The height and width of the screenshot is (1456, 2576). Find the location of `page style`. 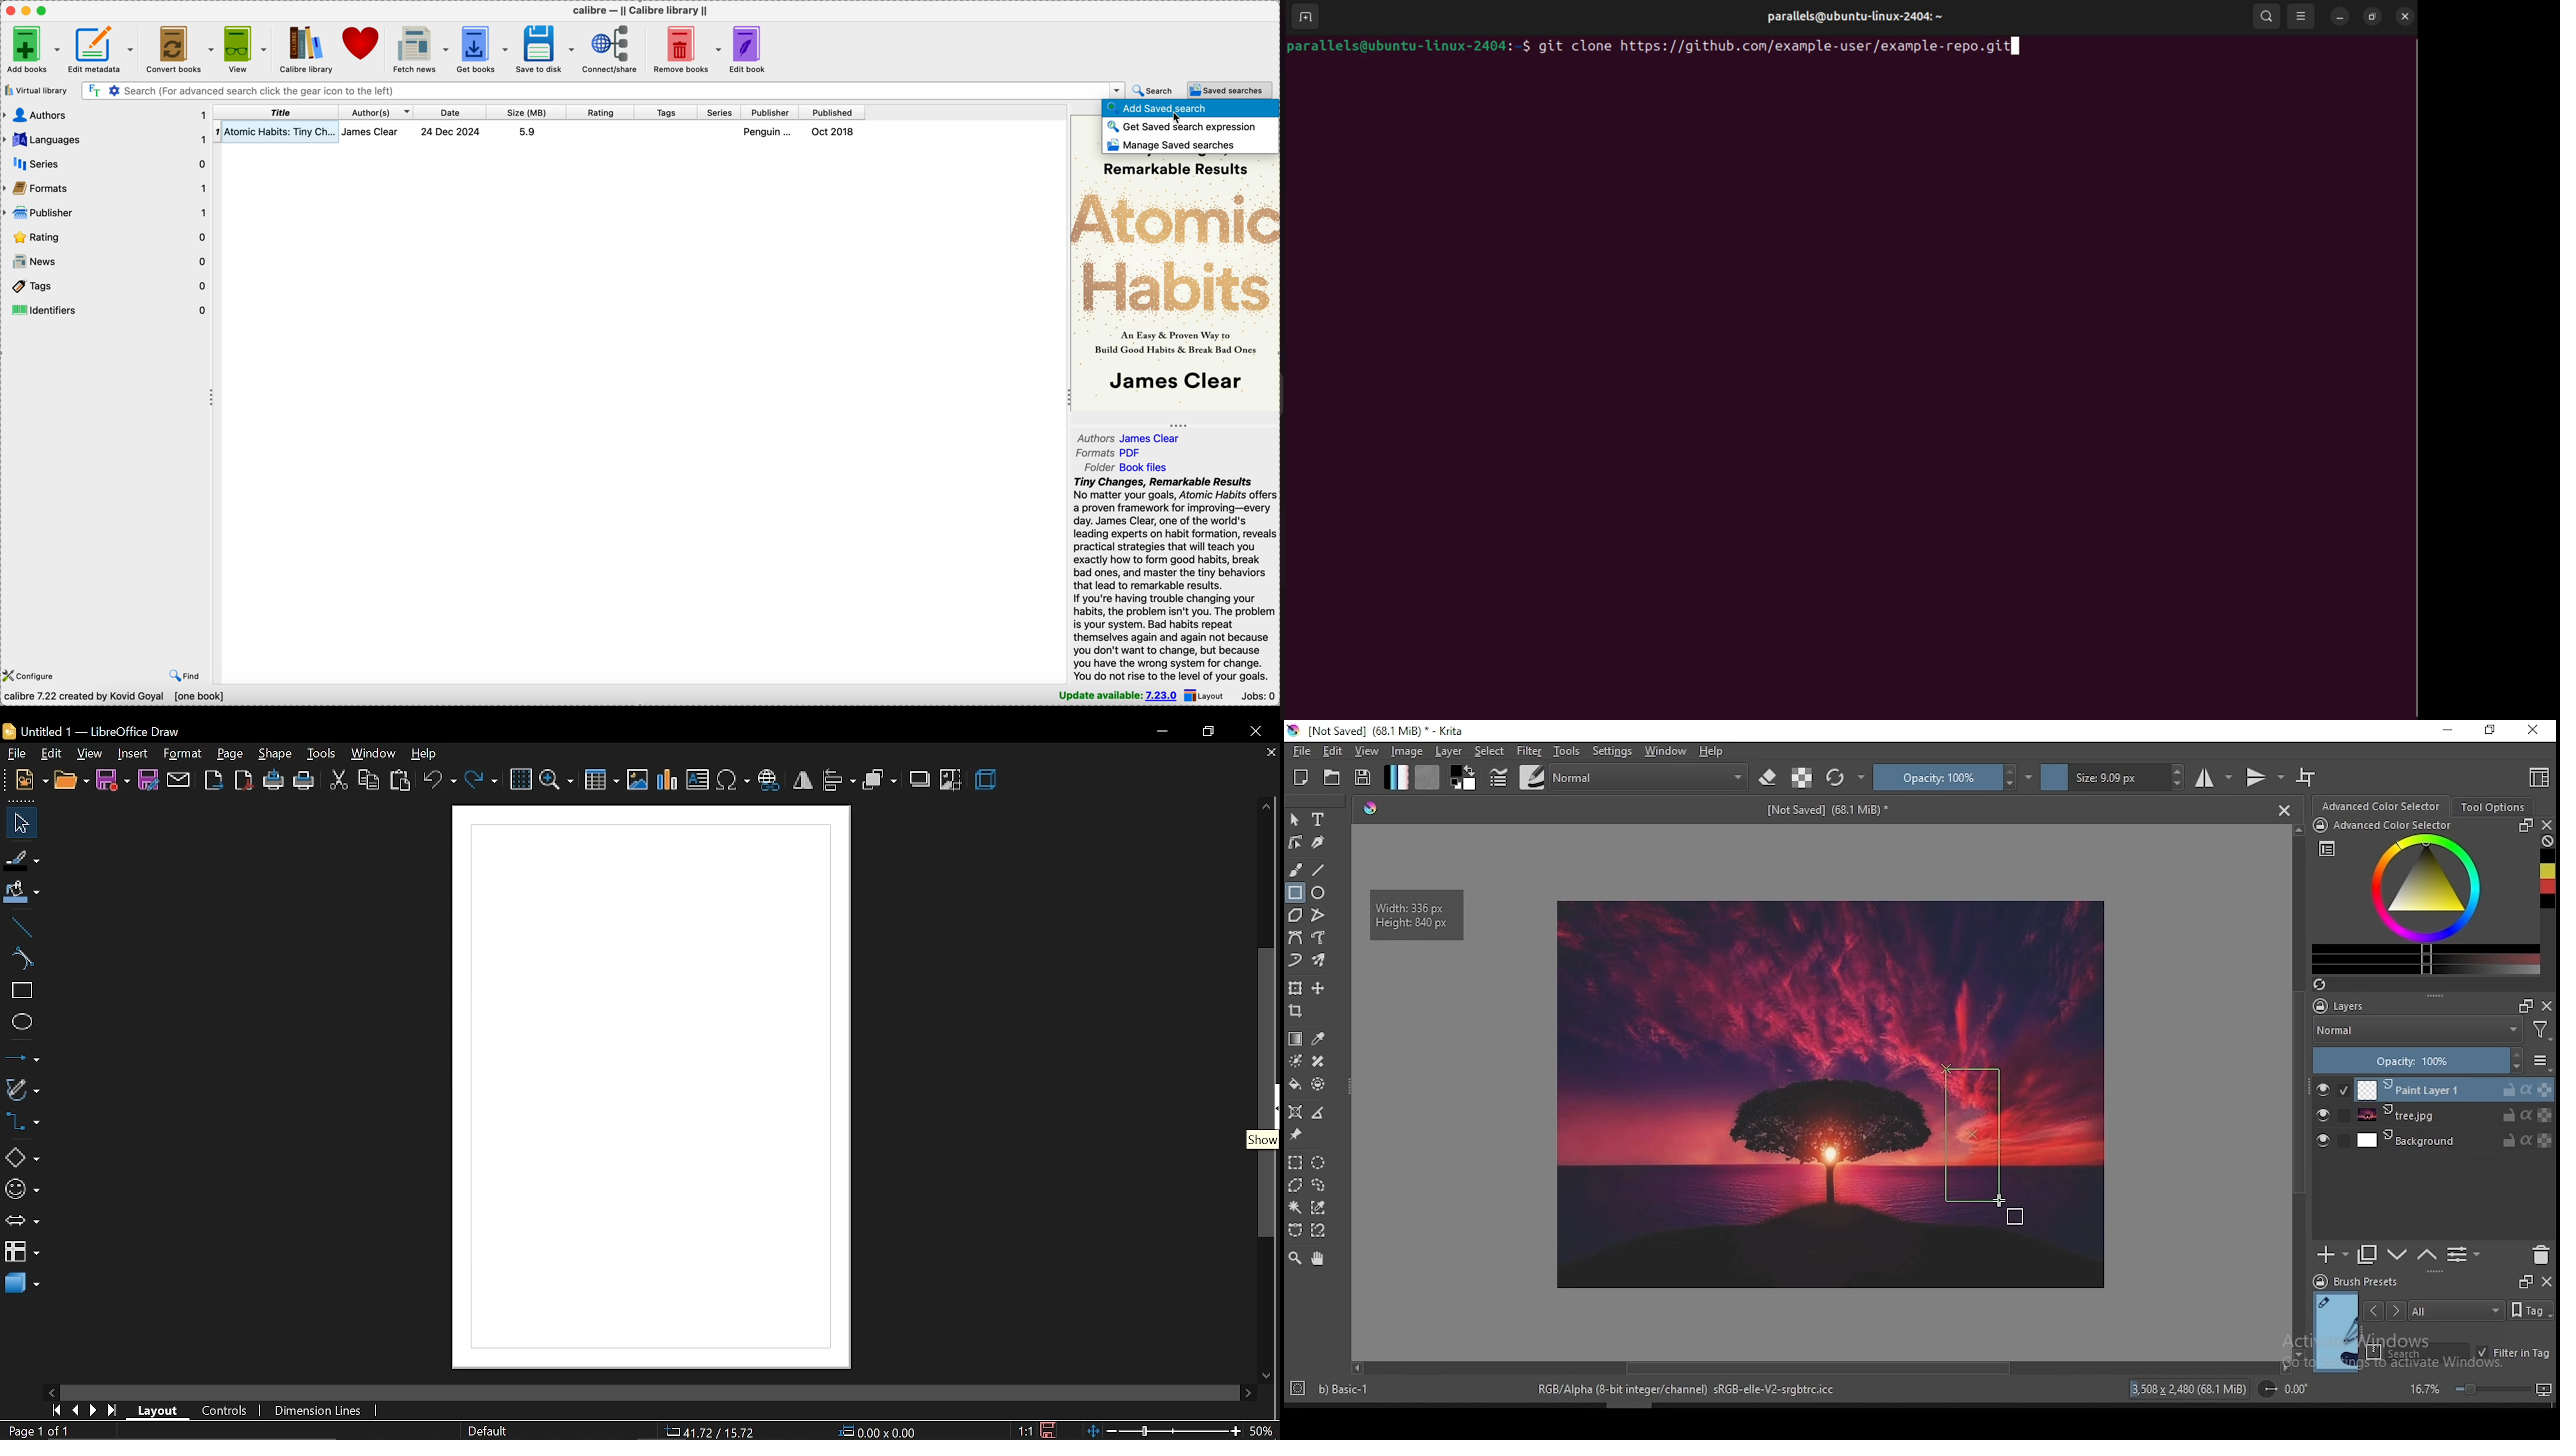

page style is located at coordinates (487, 1432).